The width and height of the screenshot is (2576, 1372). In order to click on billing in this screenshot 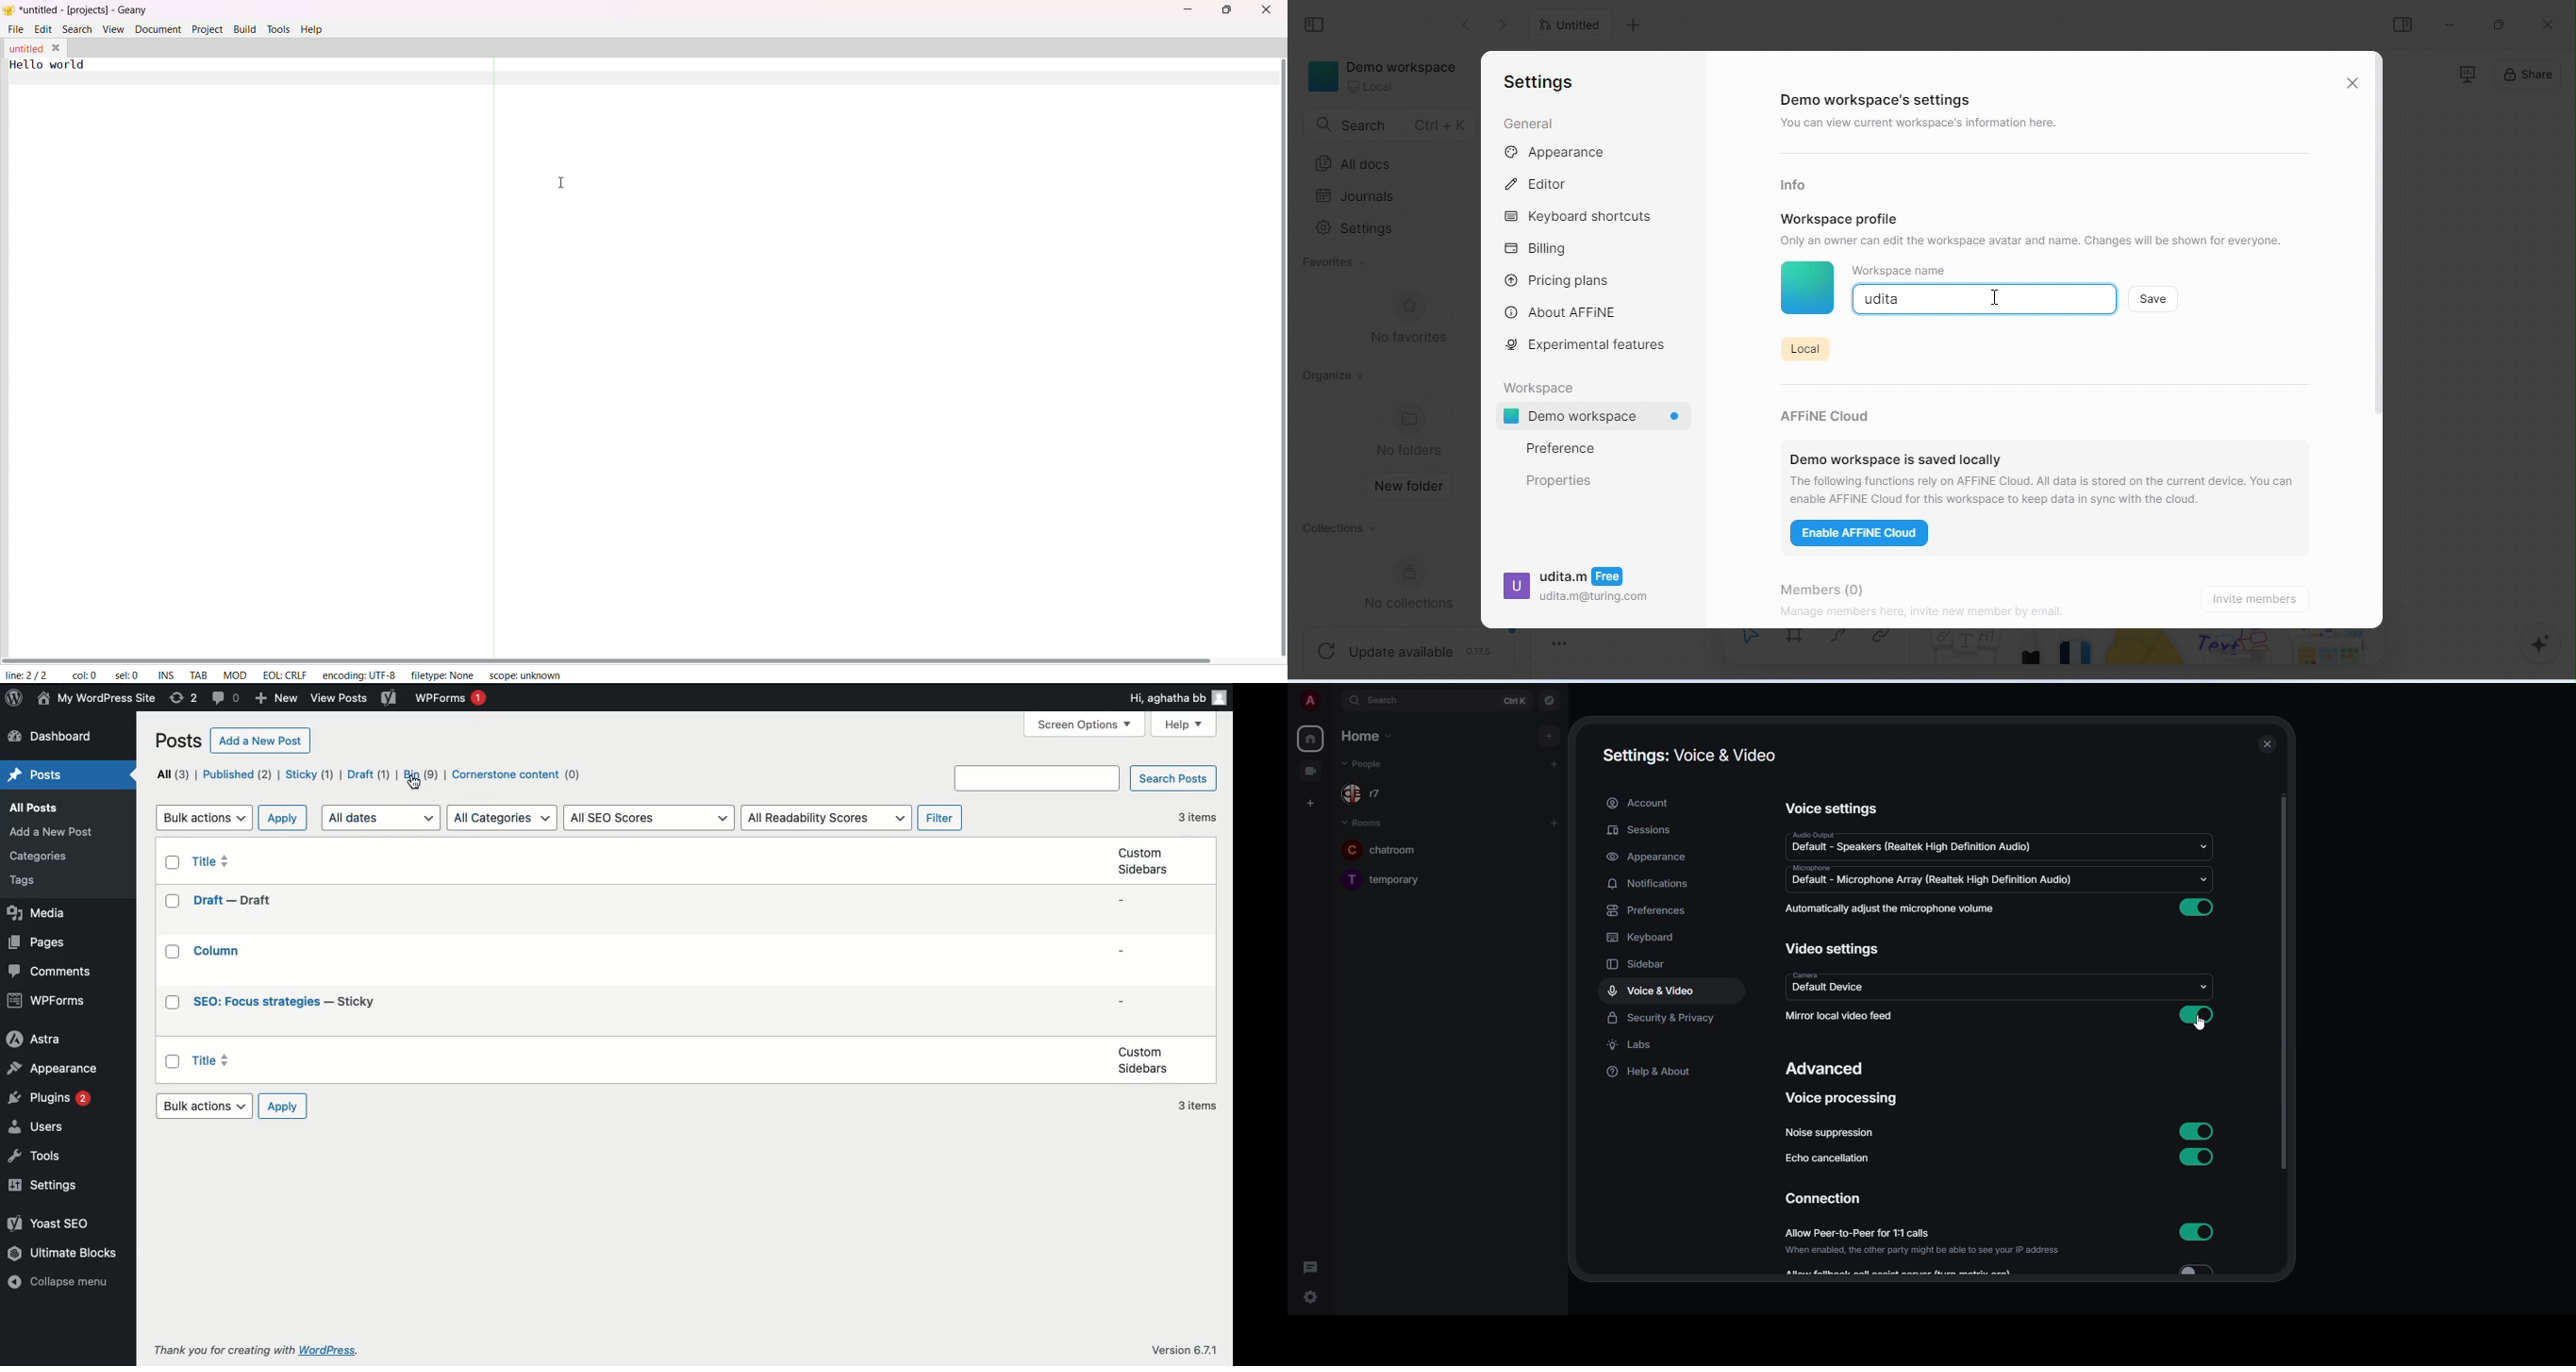, I will do `click(1541, 249)`.